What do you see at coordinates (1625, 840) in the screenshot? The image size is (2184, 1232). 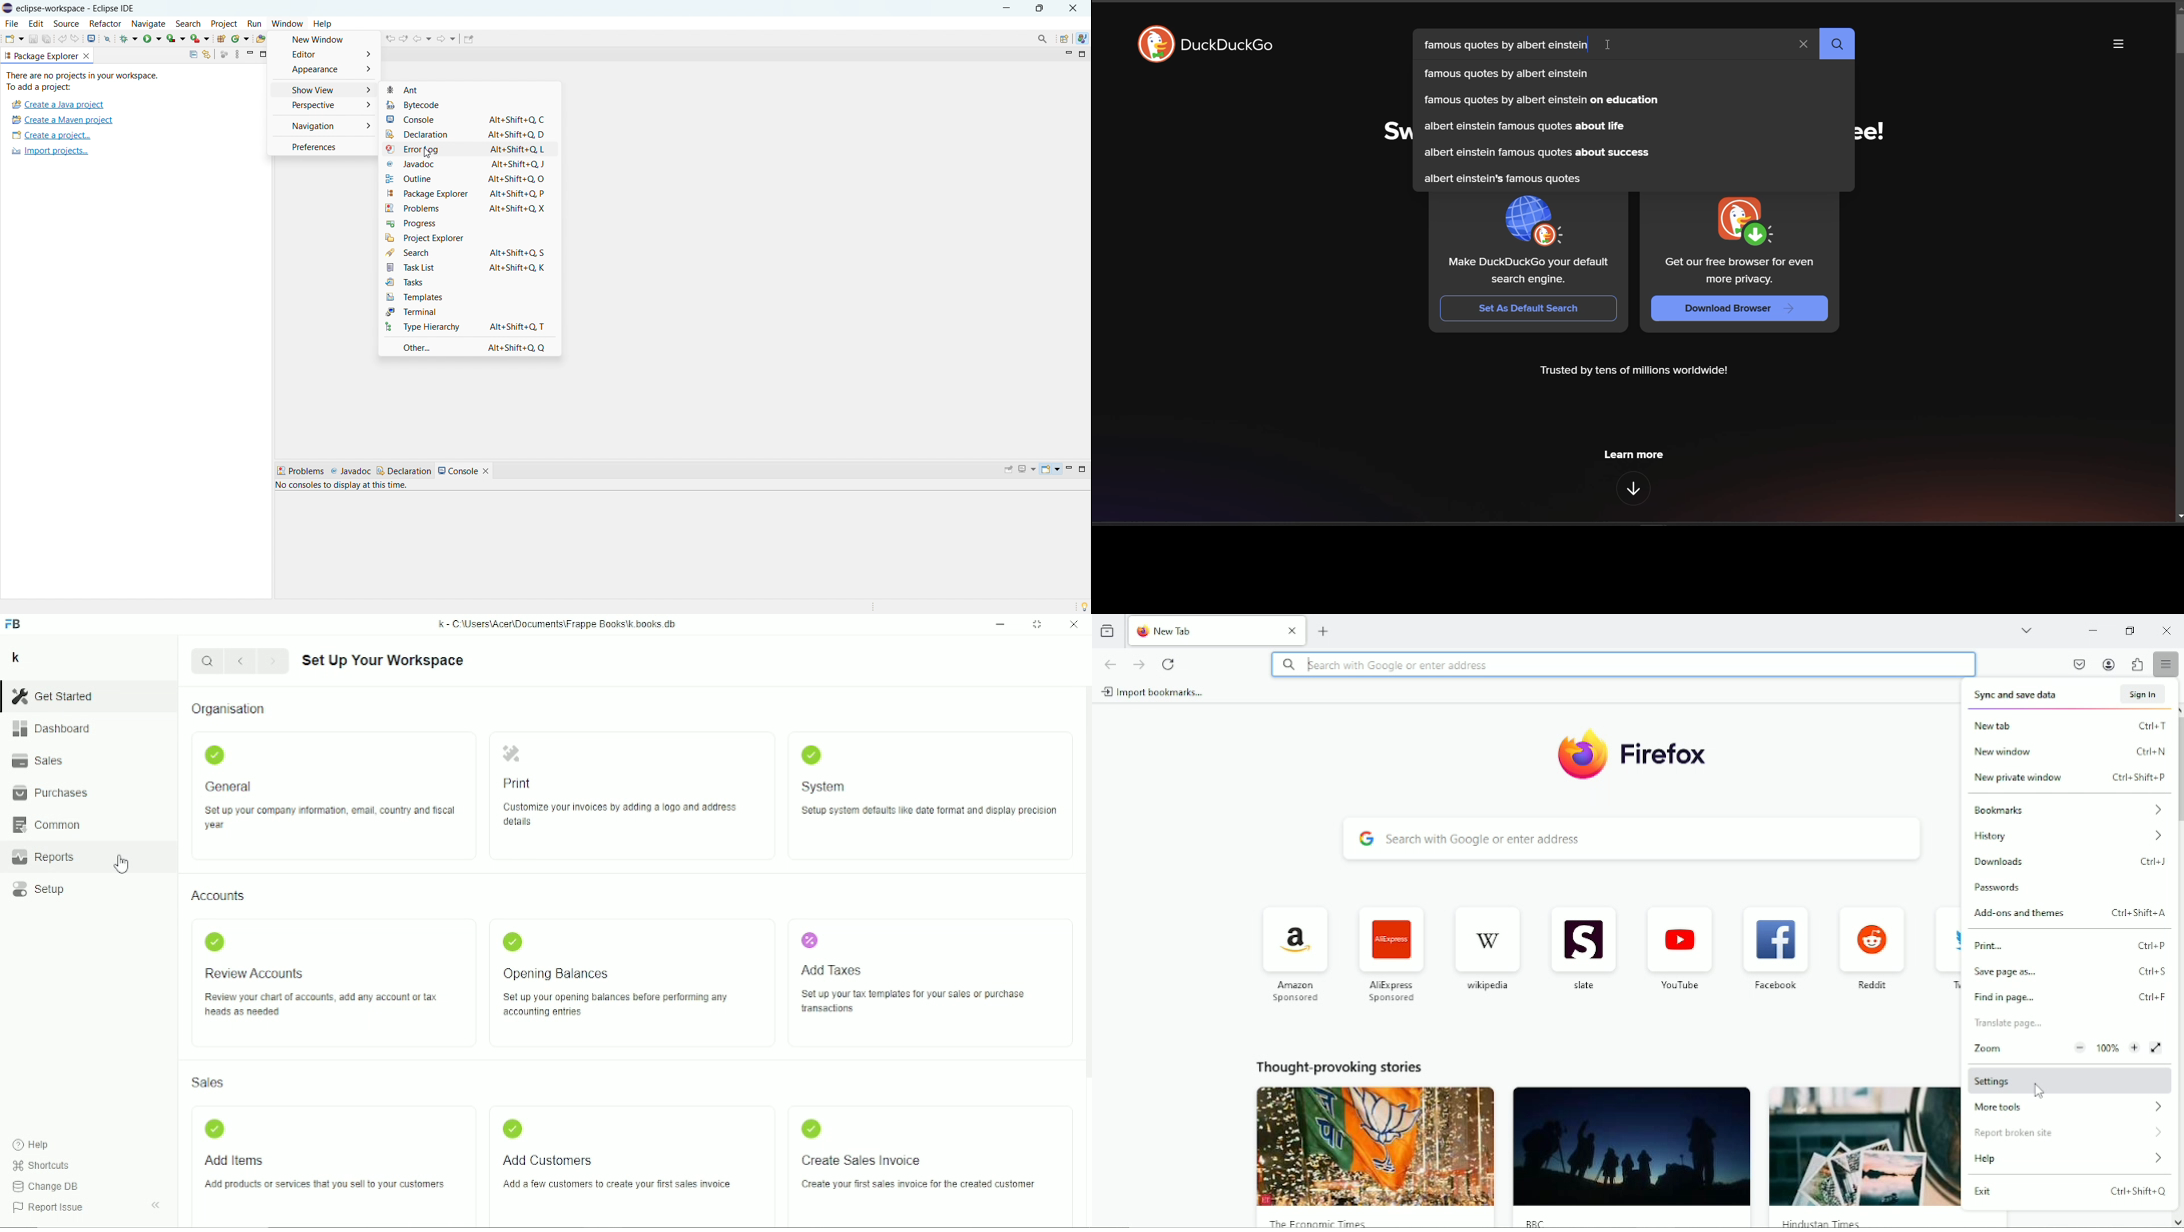 I see `search with Google or enter address` at bounding box center [1625, 840].